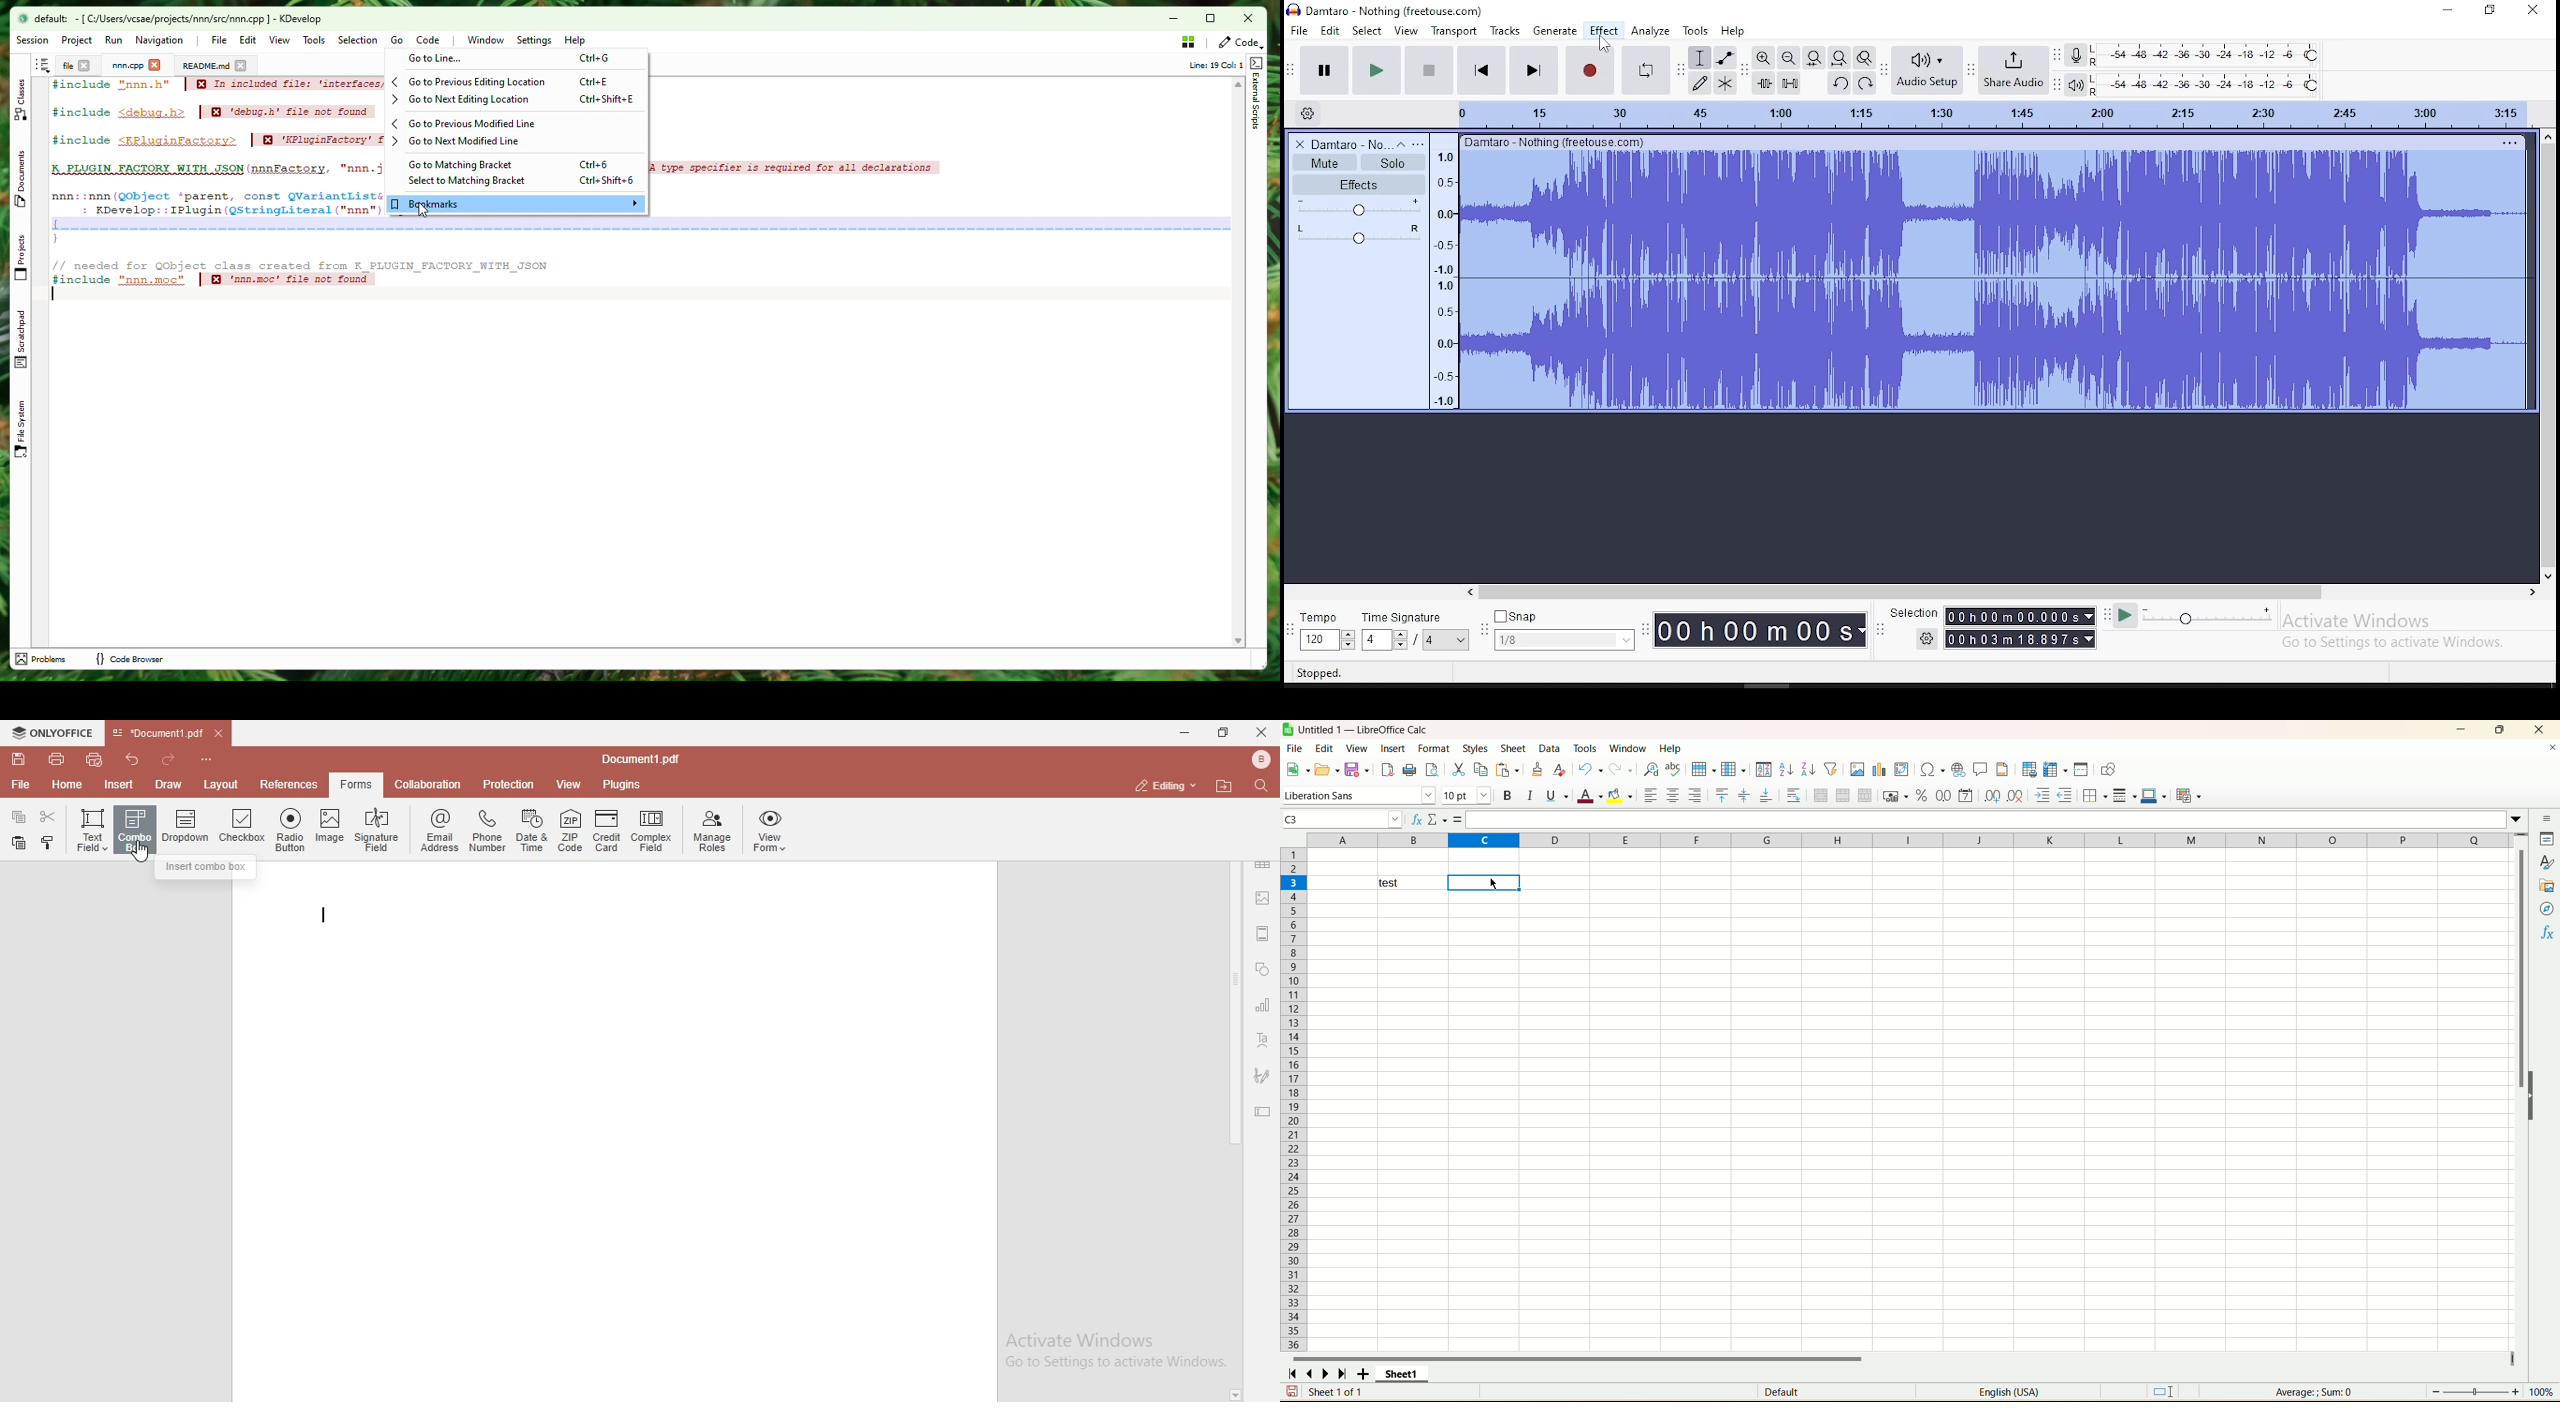 This screenshot has height=1428, width=2576. What do you see at coordinates (2065, 795) in the screenshot?
I see `Decrease indent` at bounding box center [2065, 795].